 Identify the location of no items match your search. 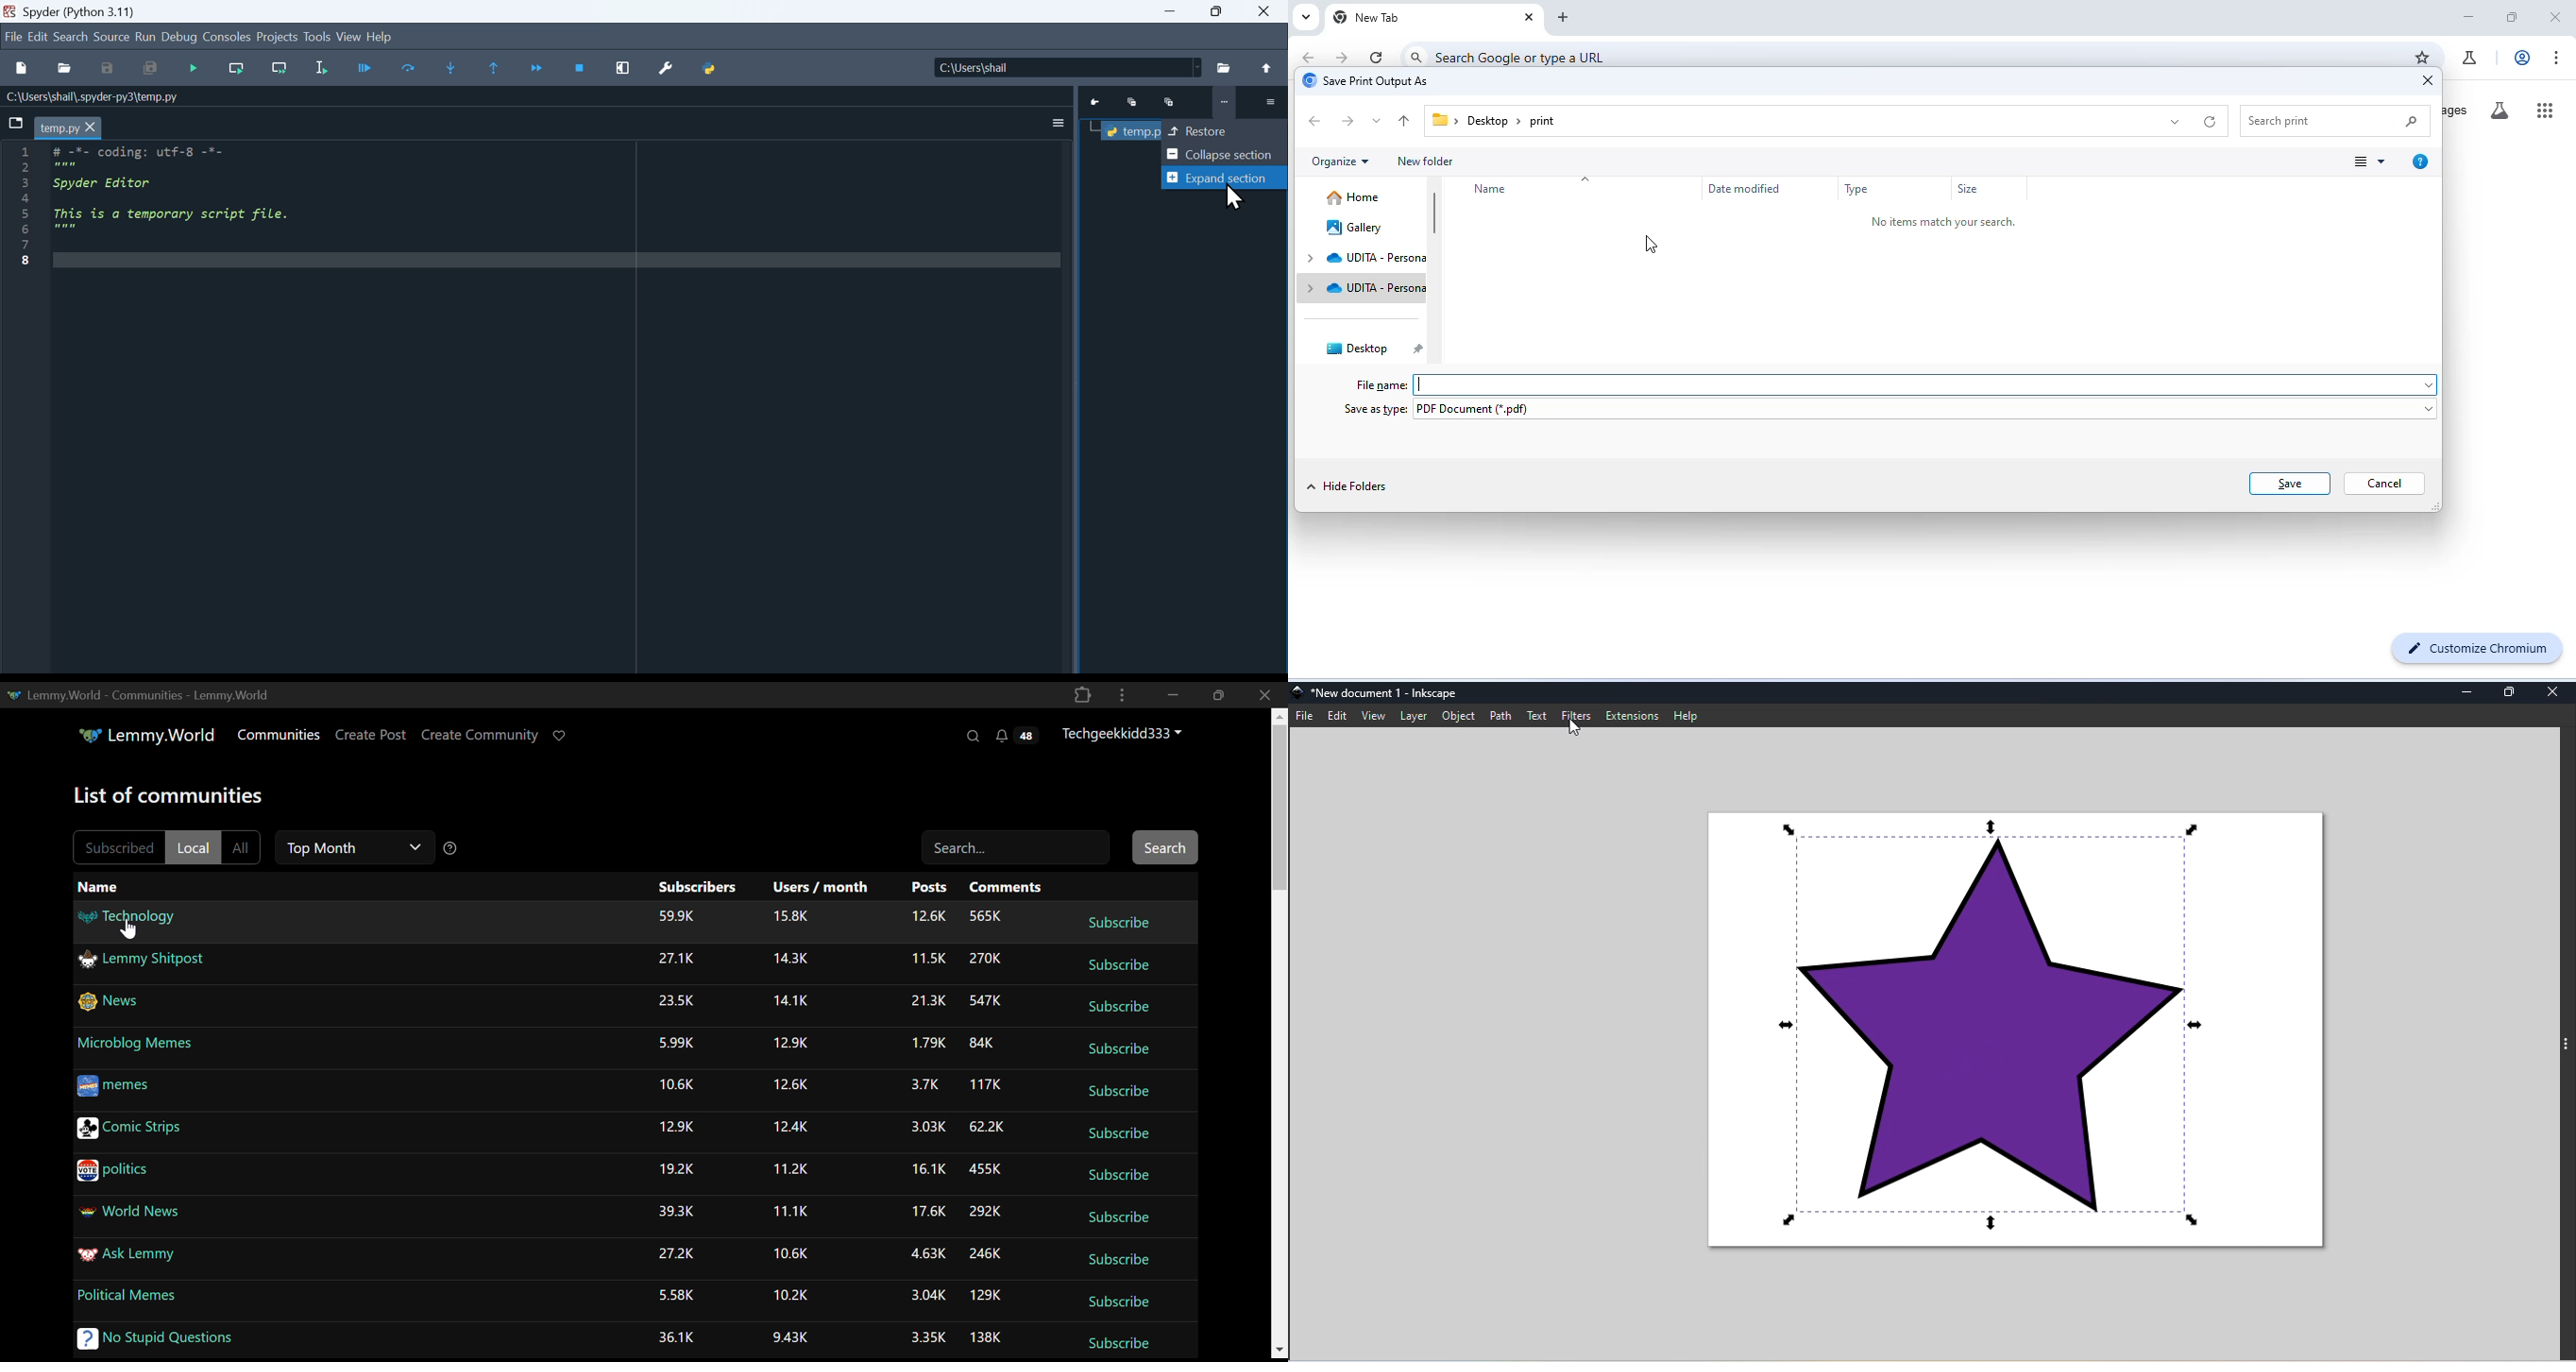
(1947, 223).